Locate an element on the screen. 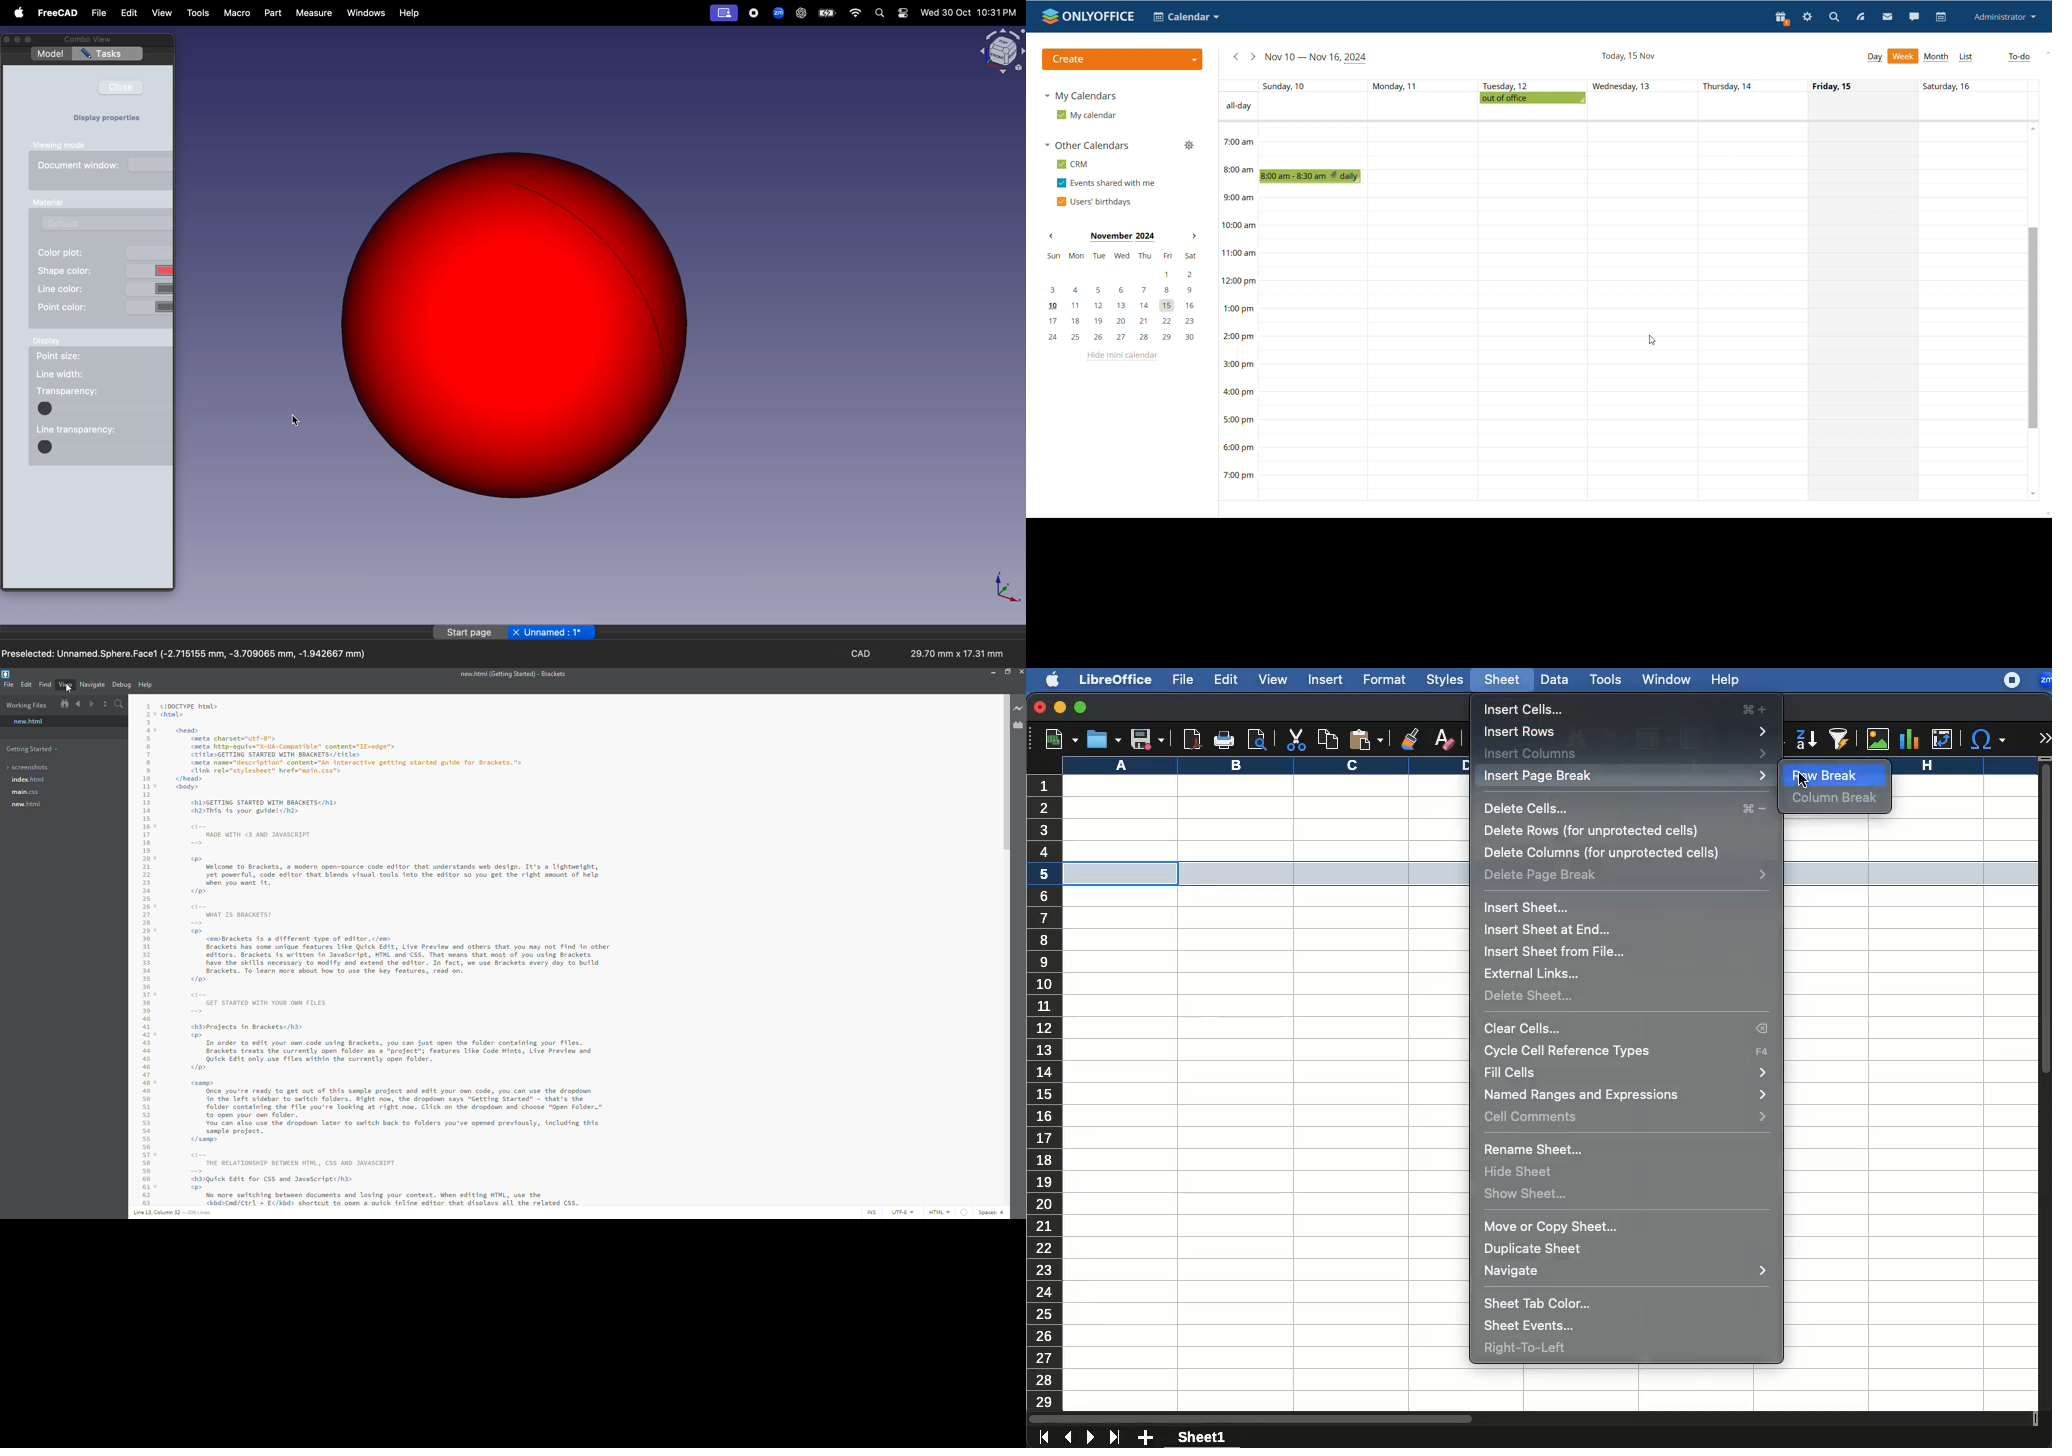 The width and height of the screenshot is (2072, 1456). red sphere is located at coordinates (513, 323).